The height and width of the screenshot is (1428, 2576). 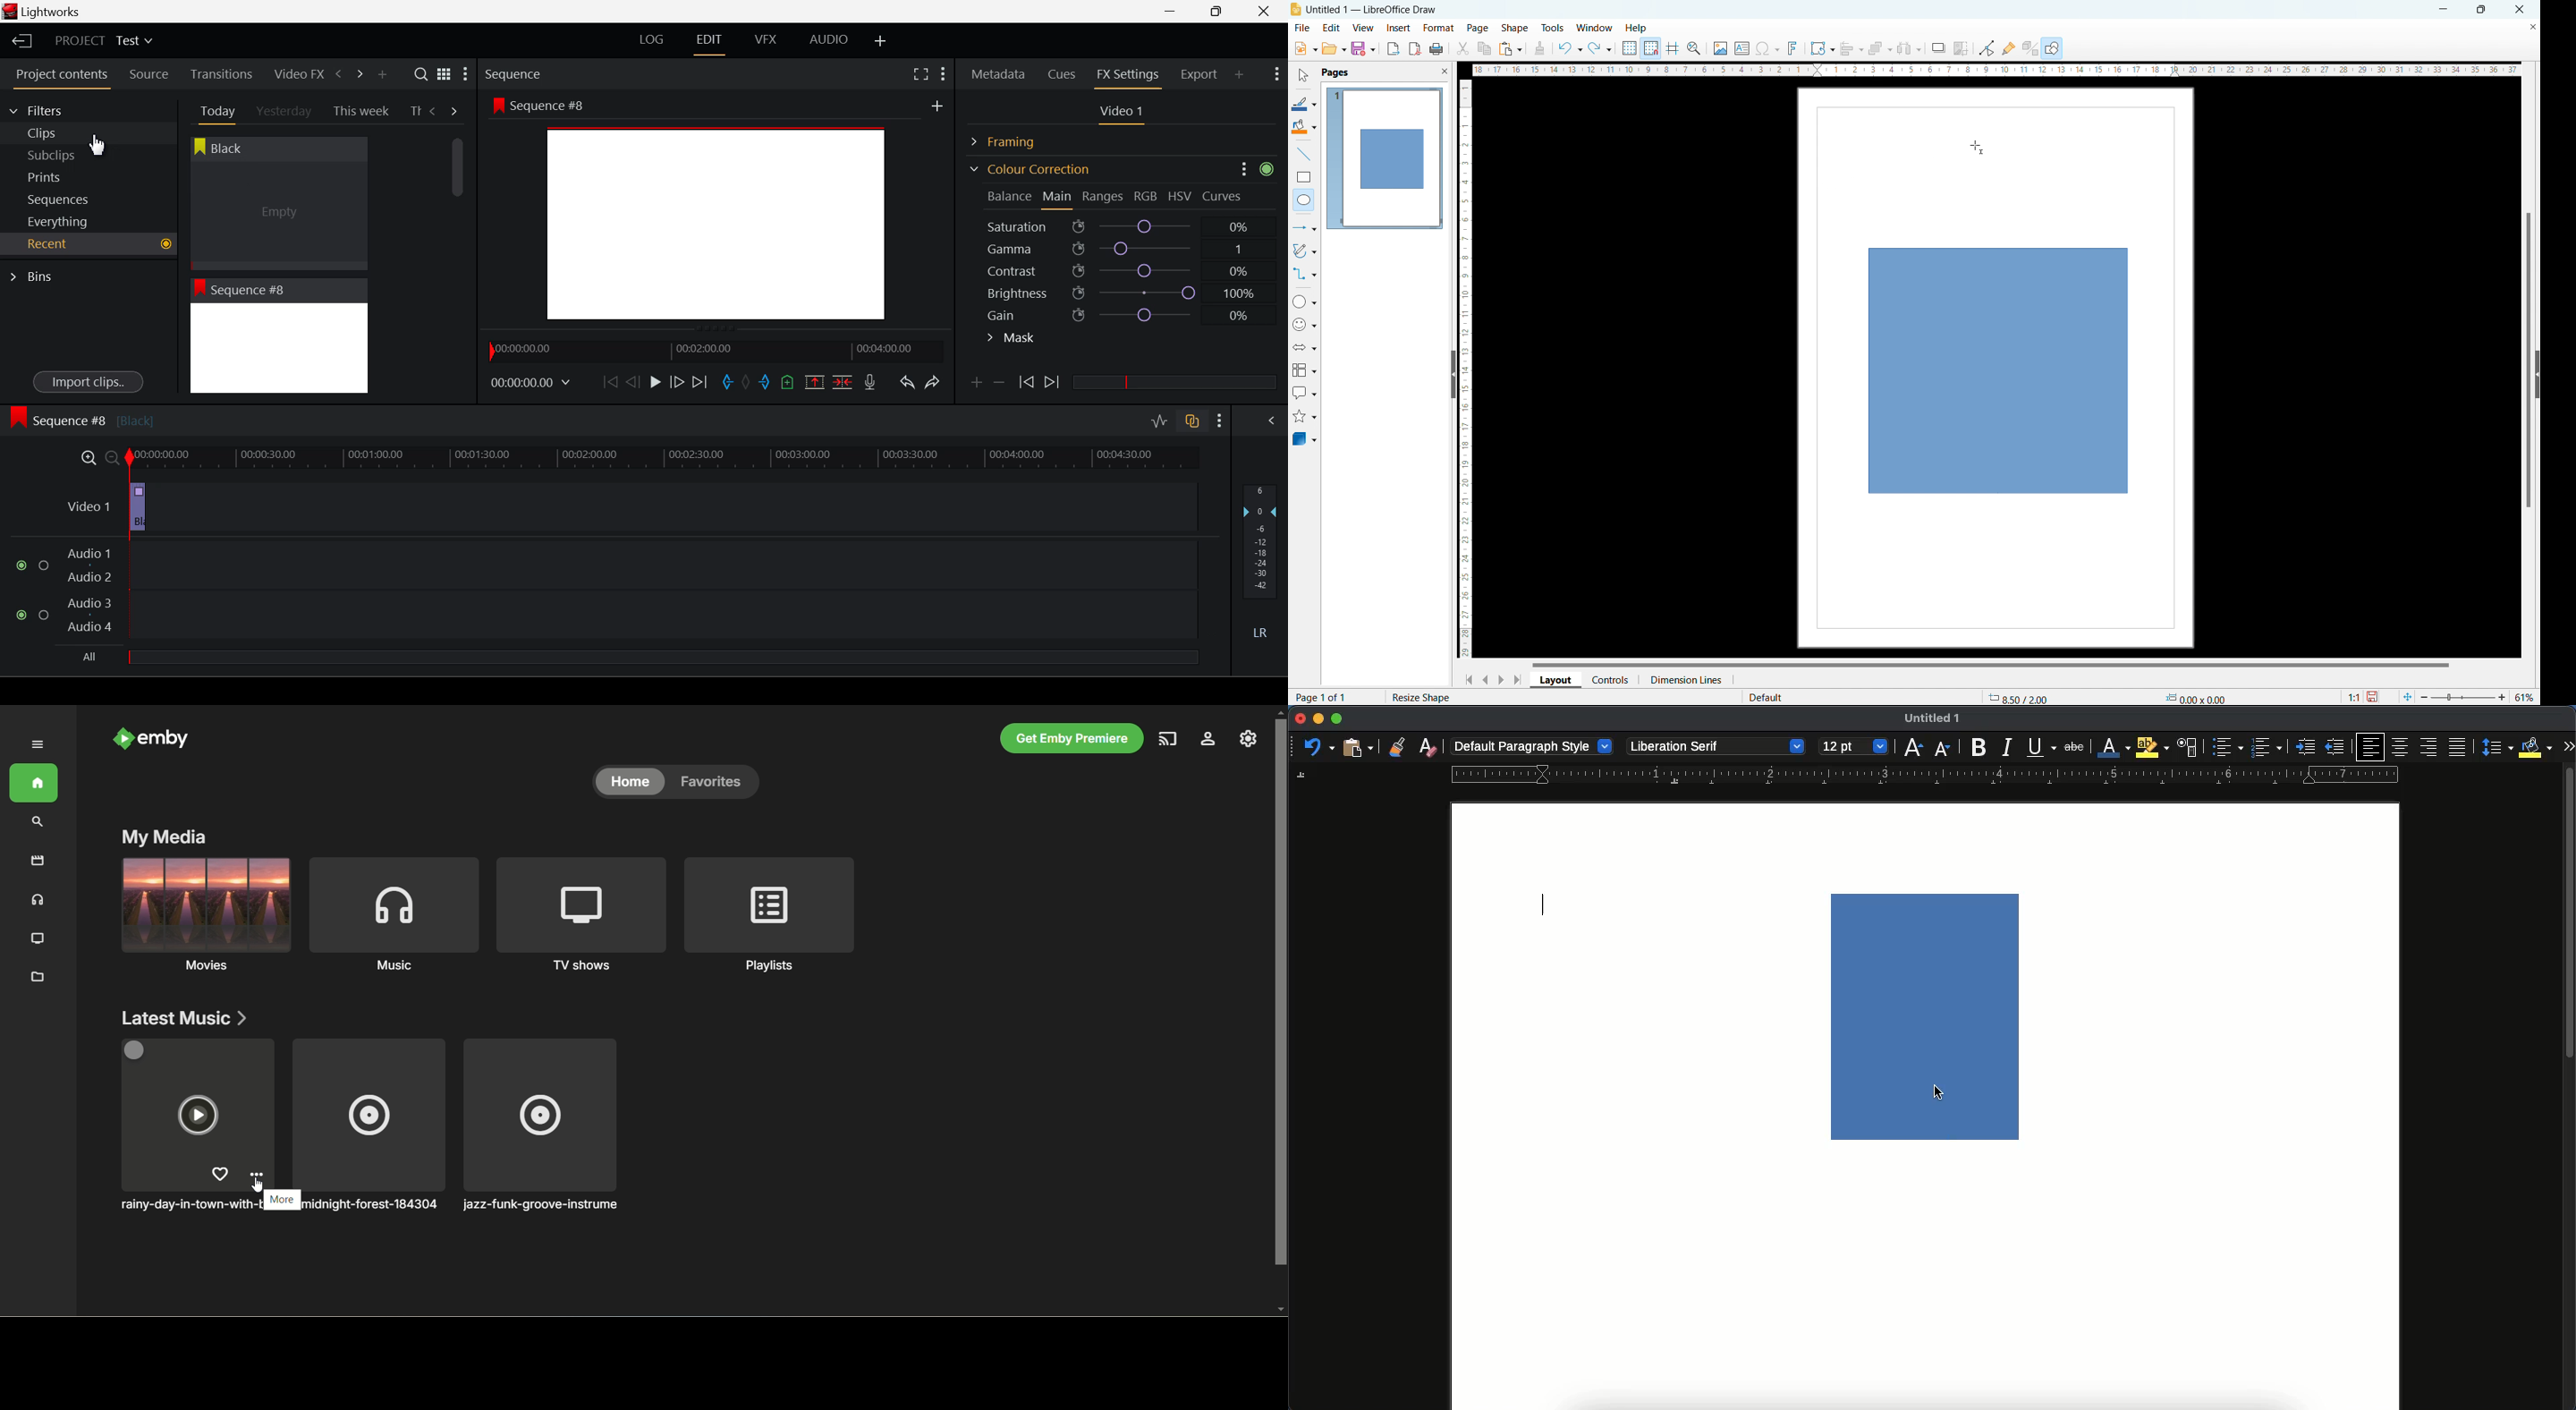 I want to click on music album, so click(x=541, y=1125).